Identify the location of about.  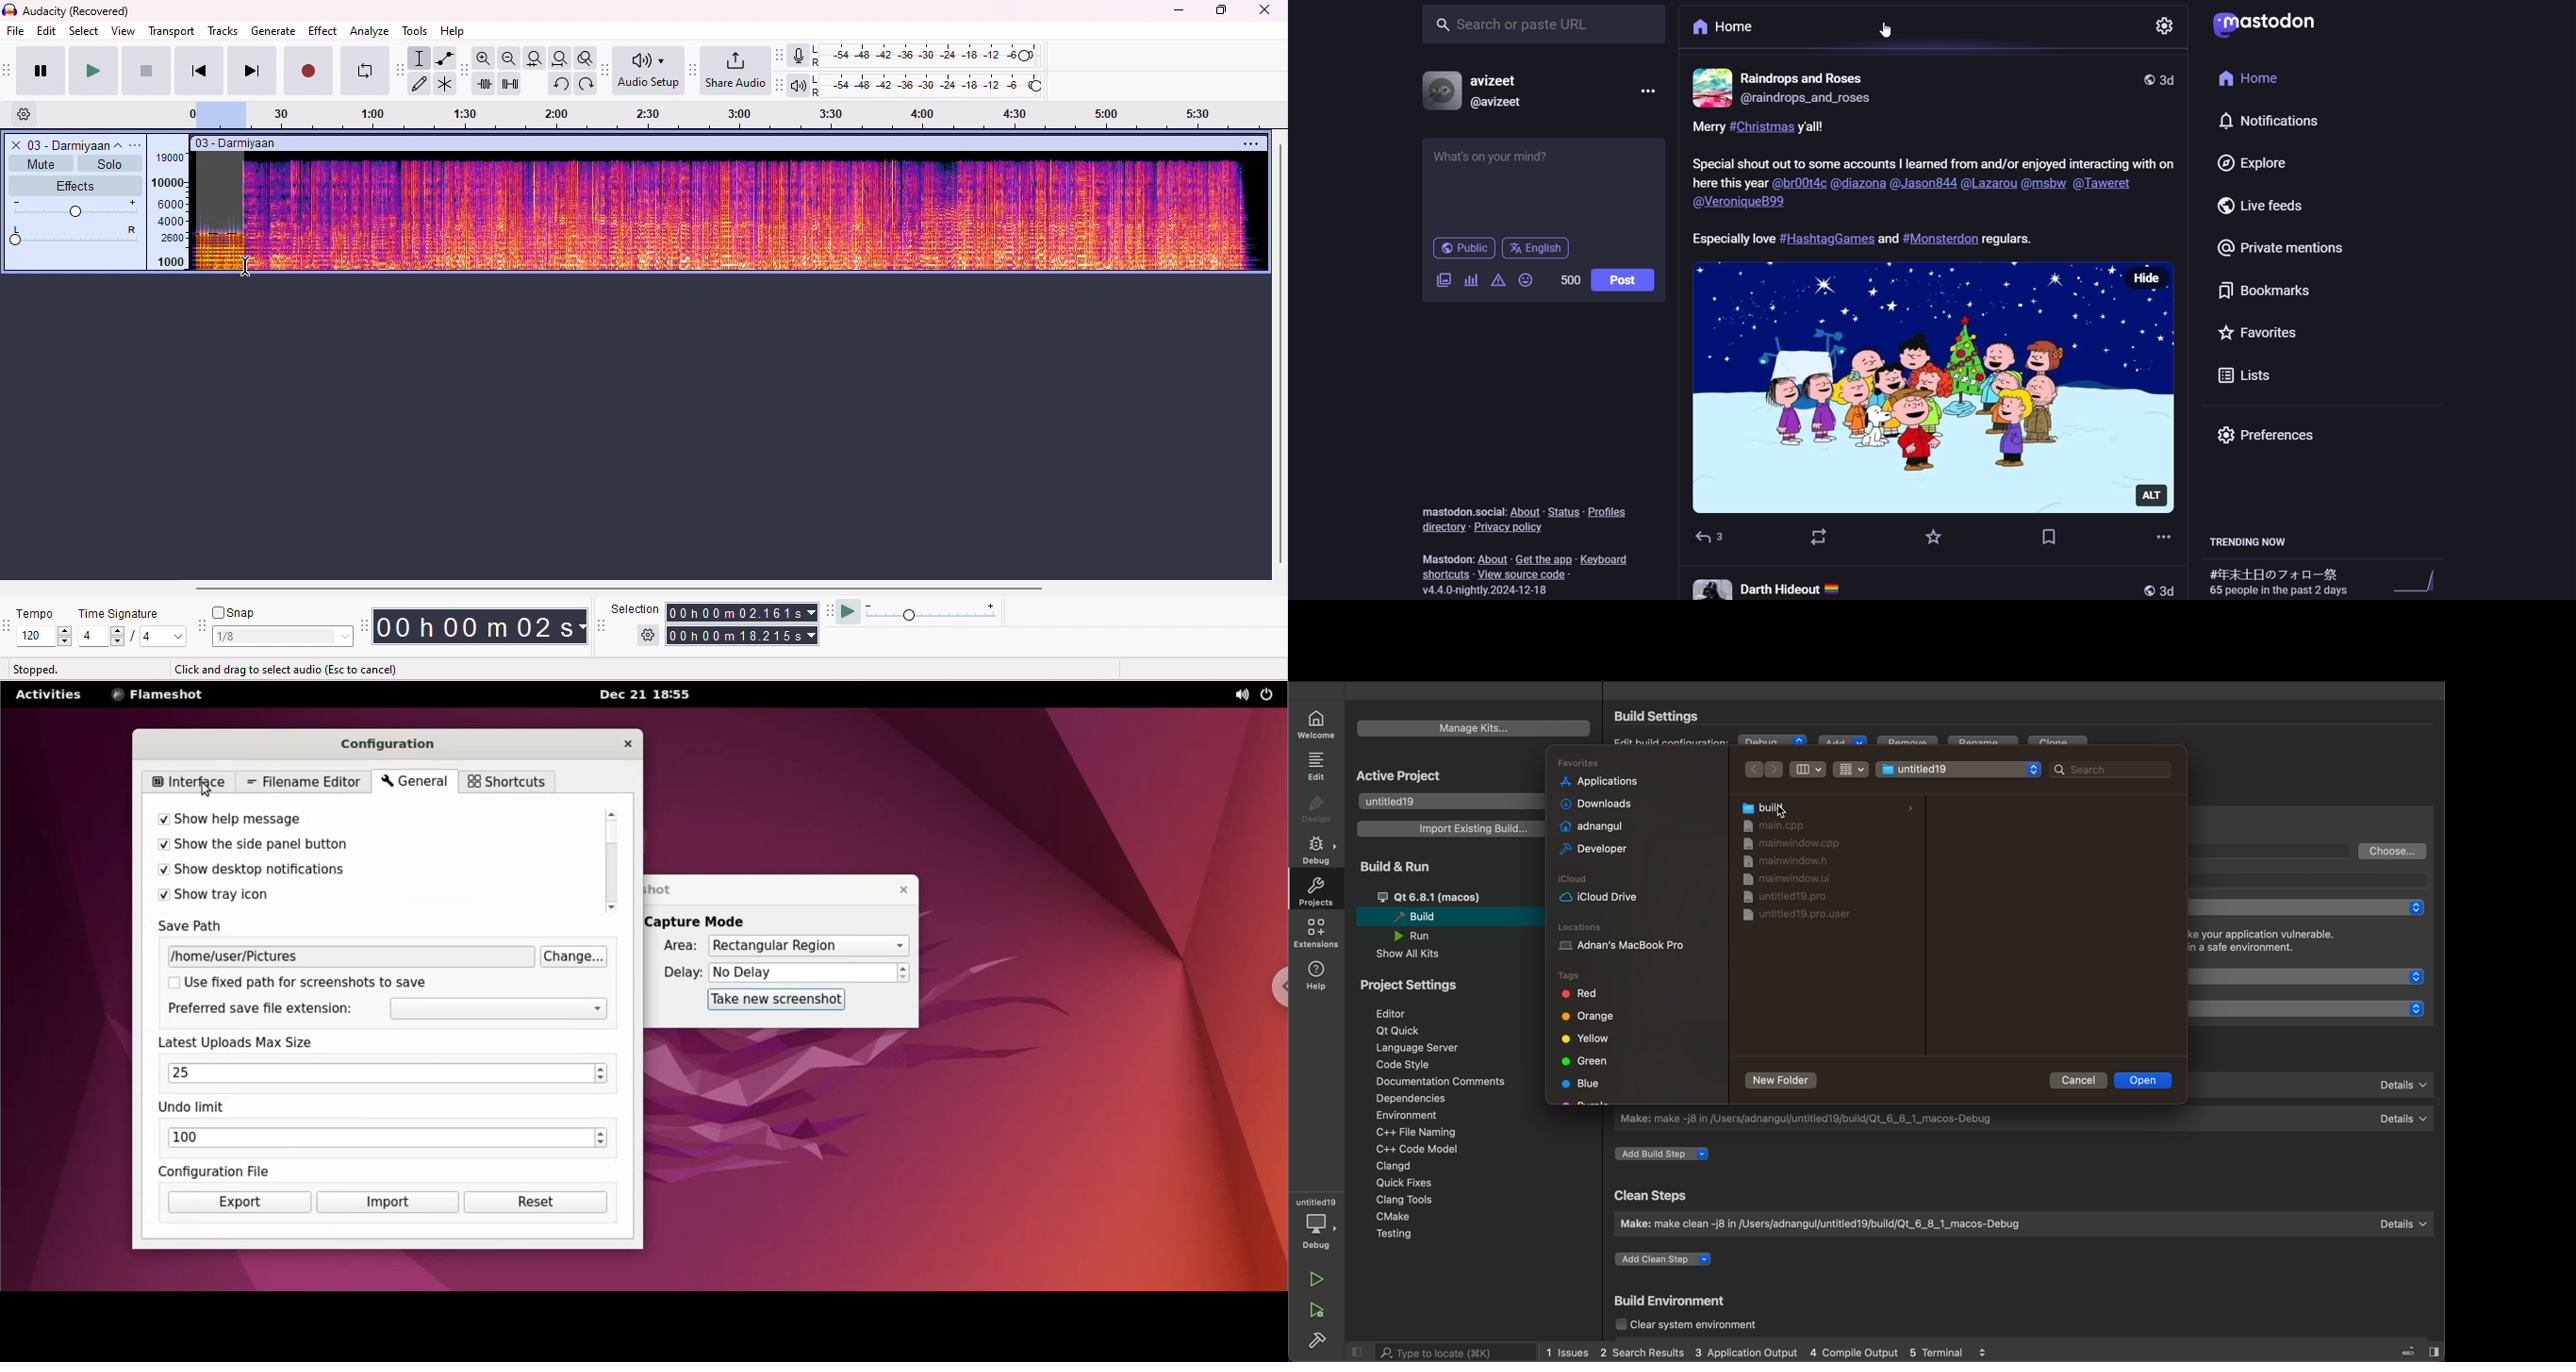
(1492, 559).